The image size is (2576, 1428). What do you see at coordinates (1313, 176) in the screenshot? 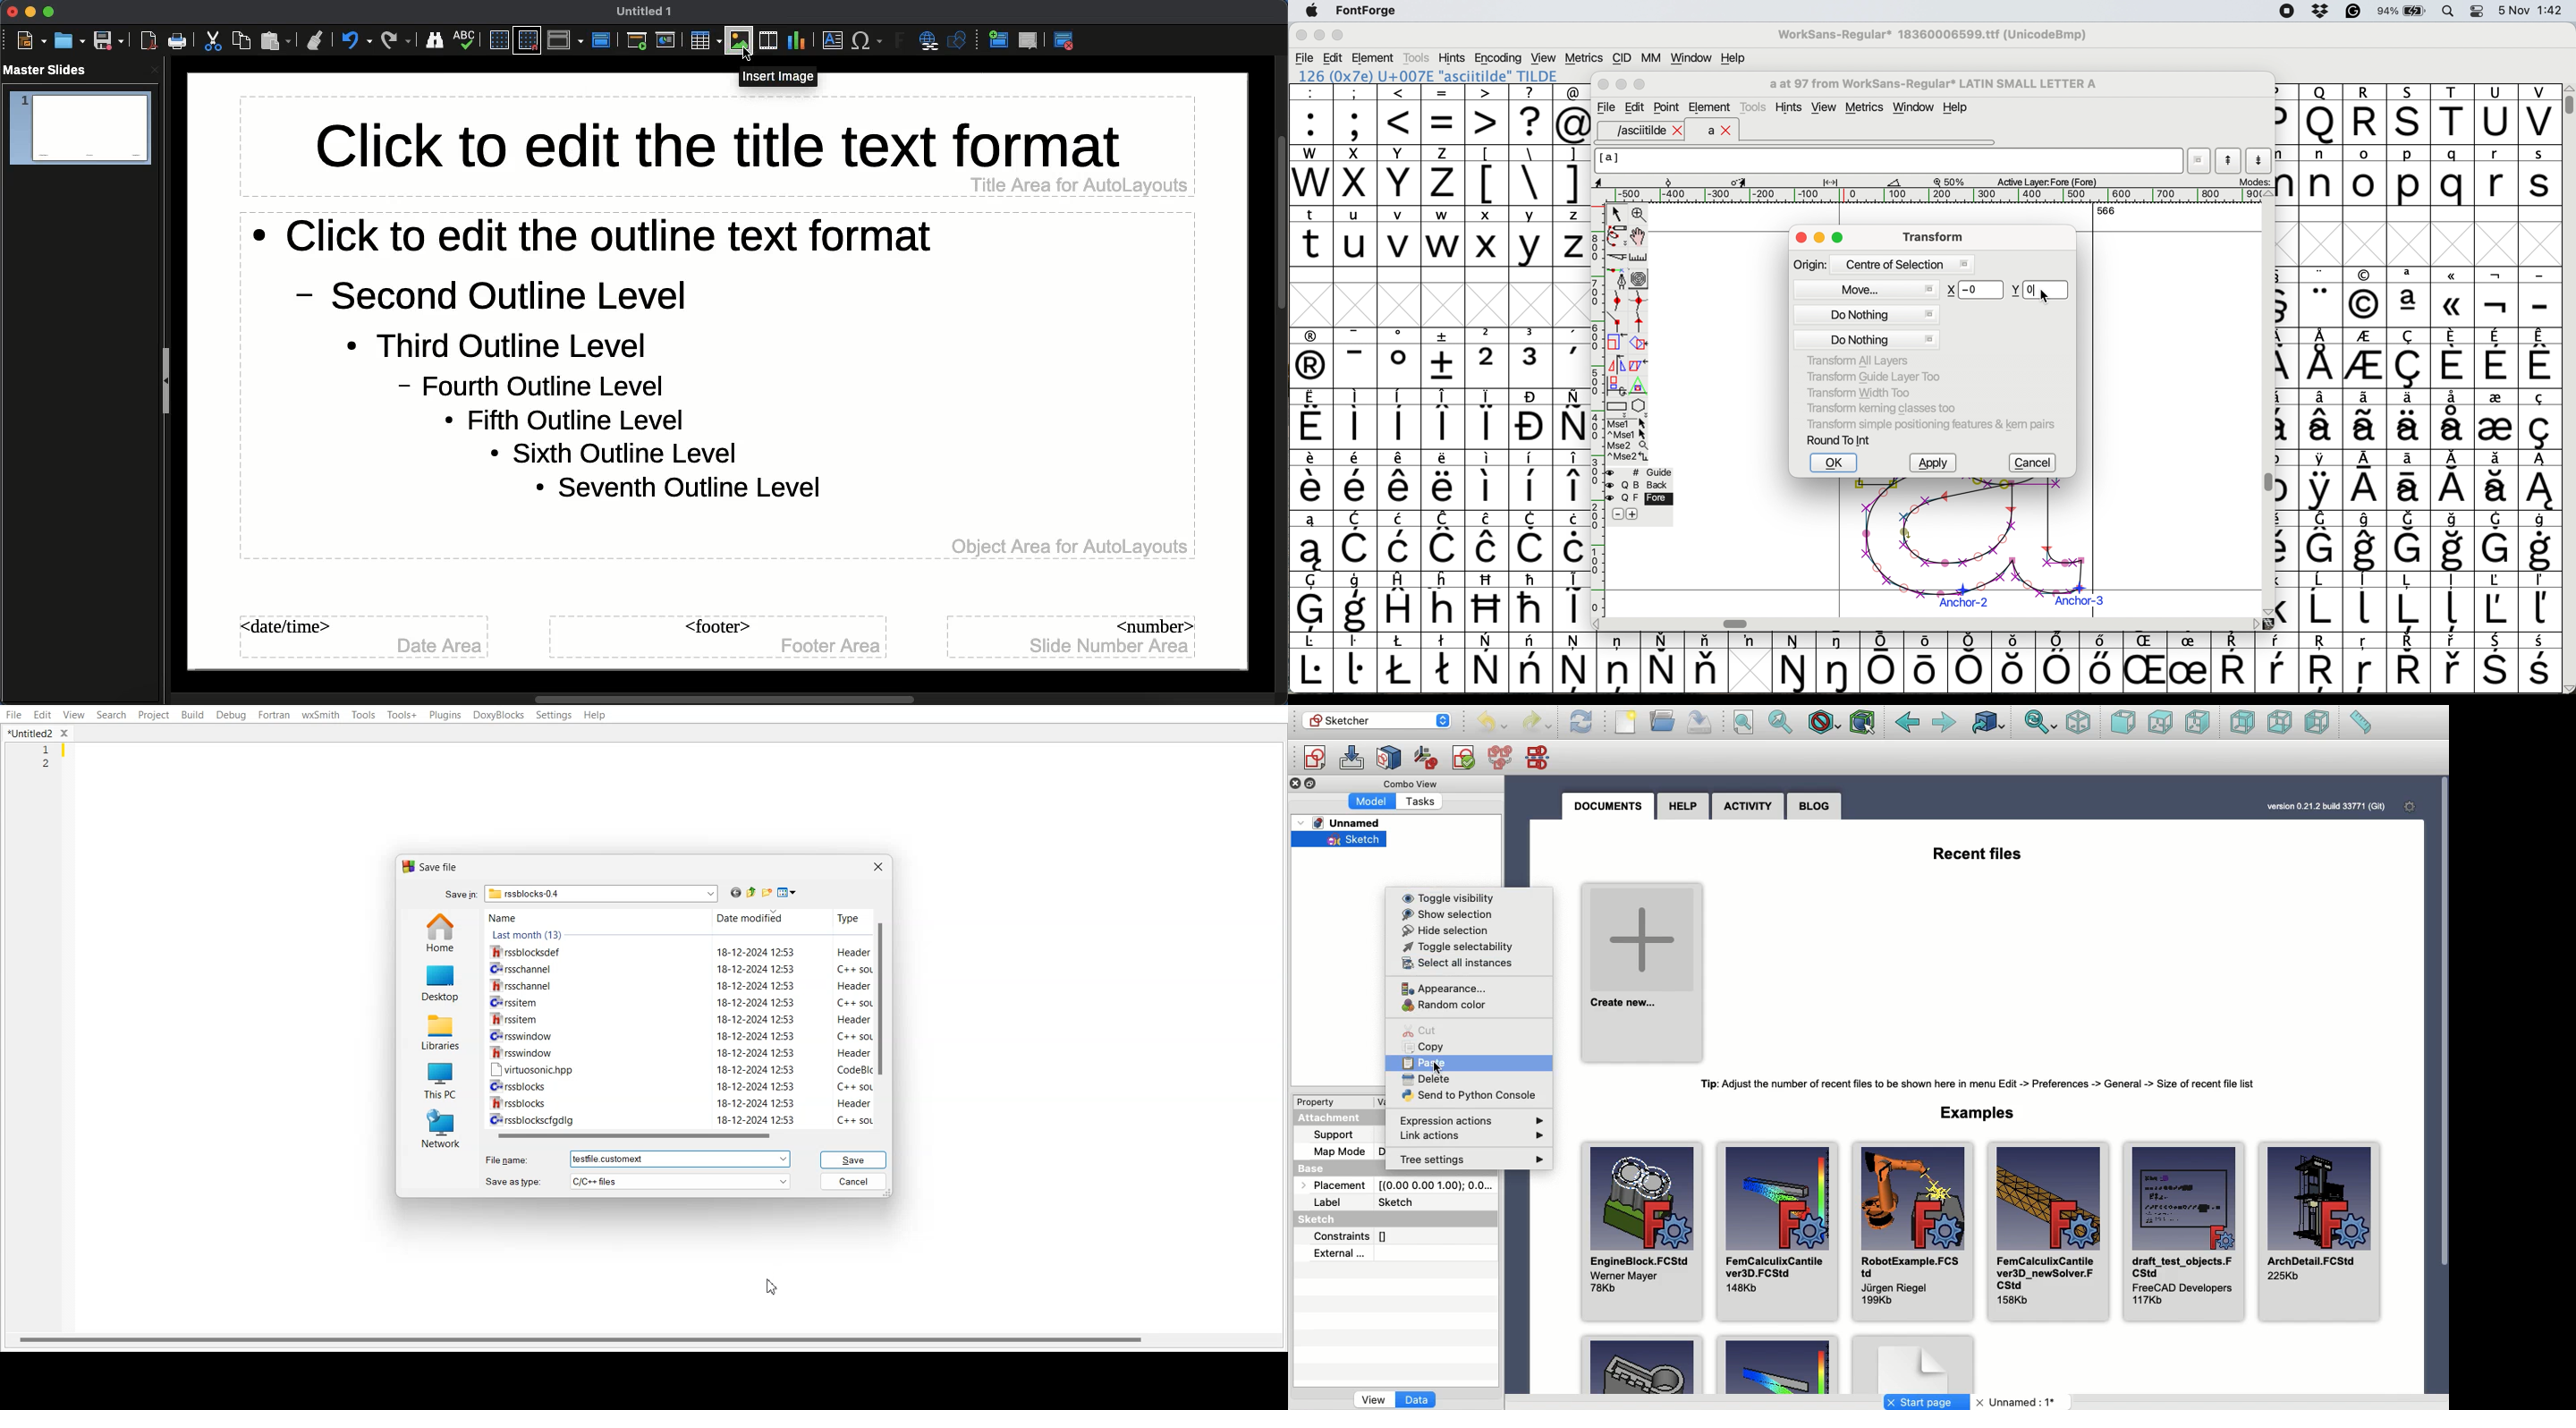
I see `W` at bounding box center [1313, 176].